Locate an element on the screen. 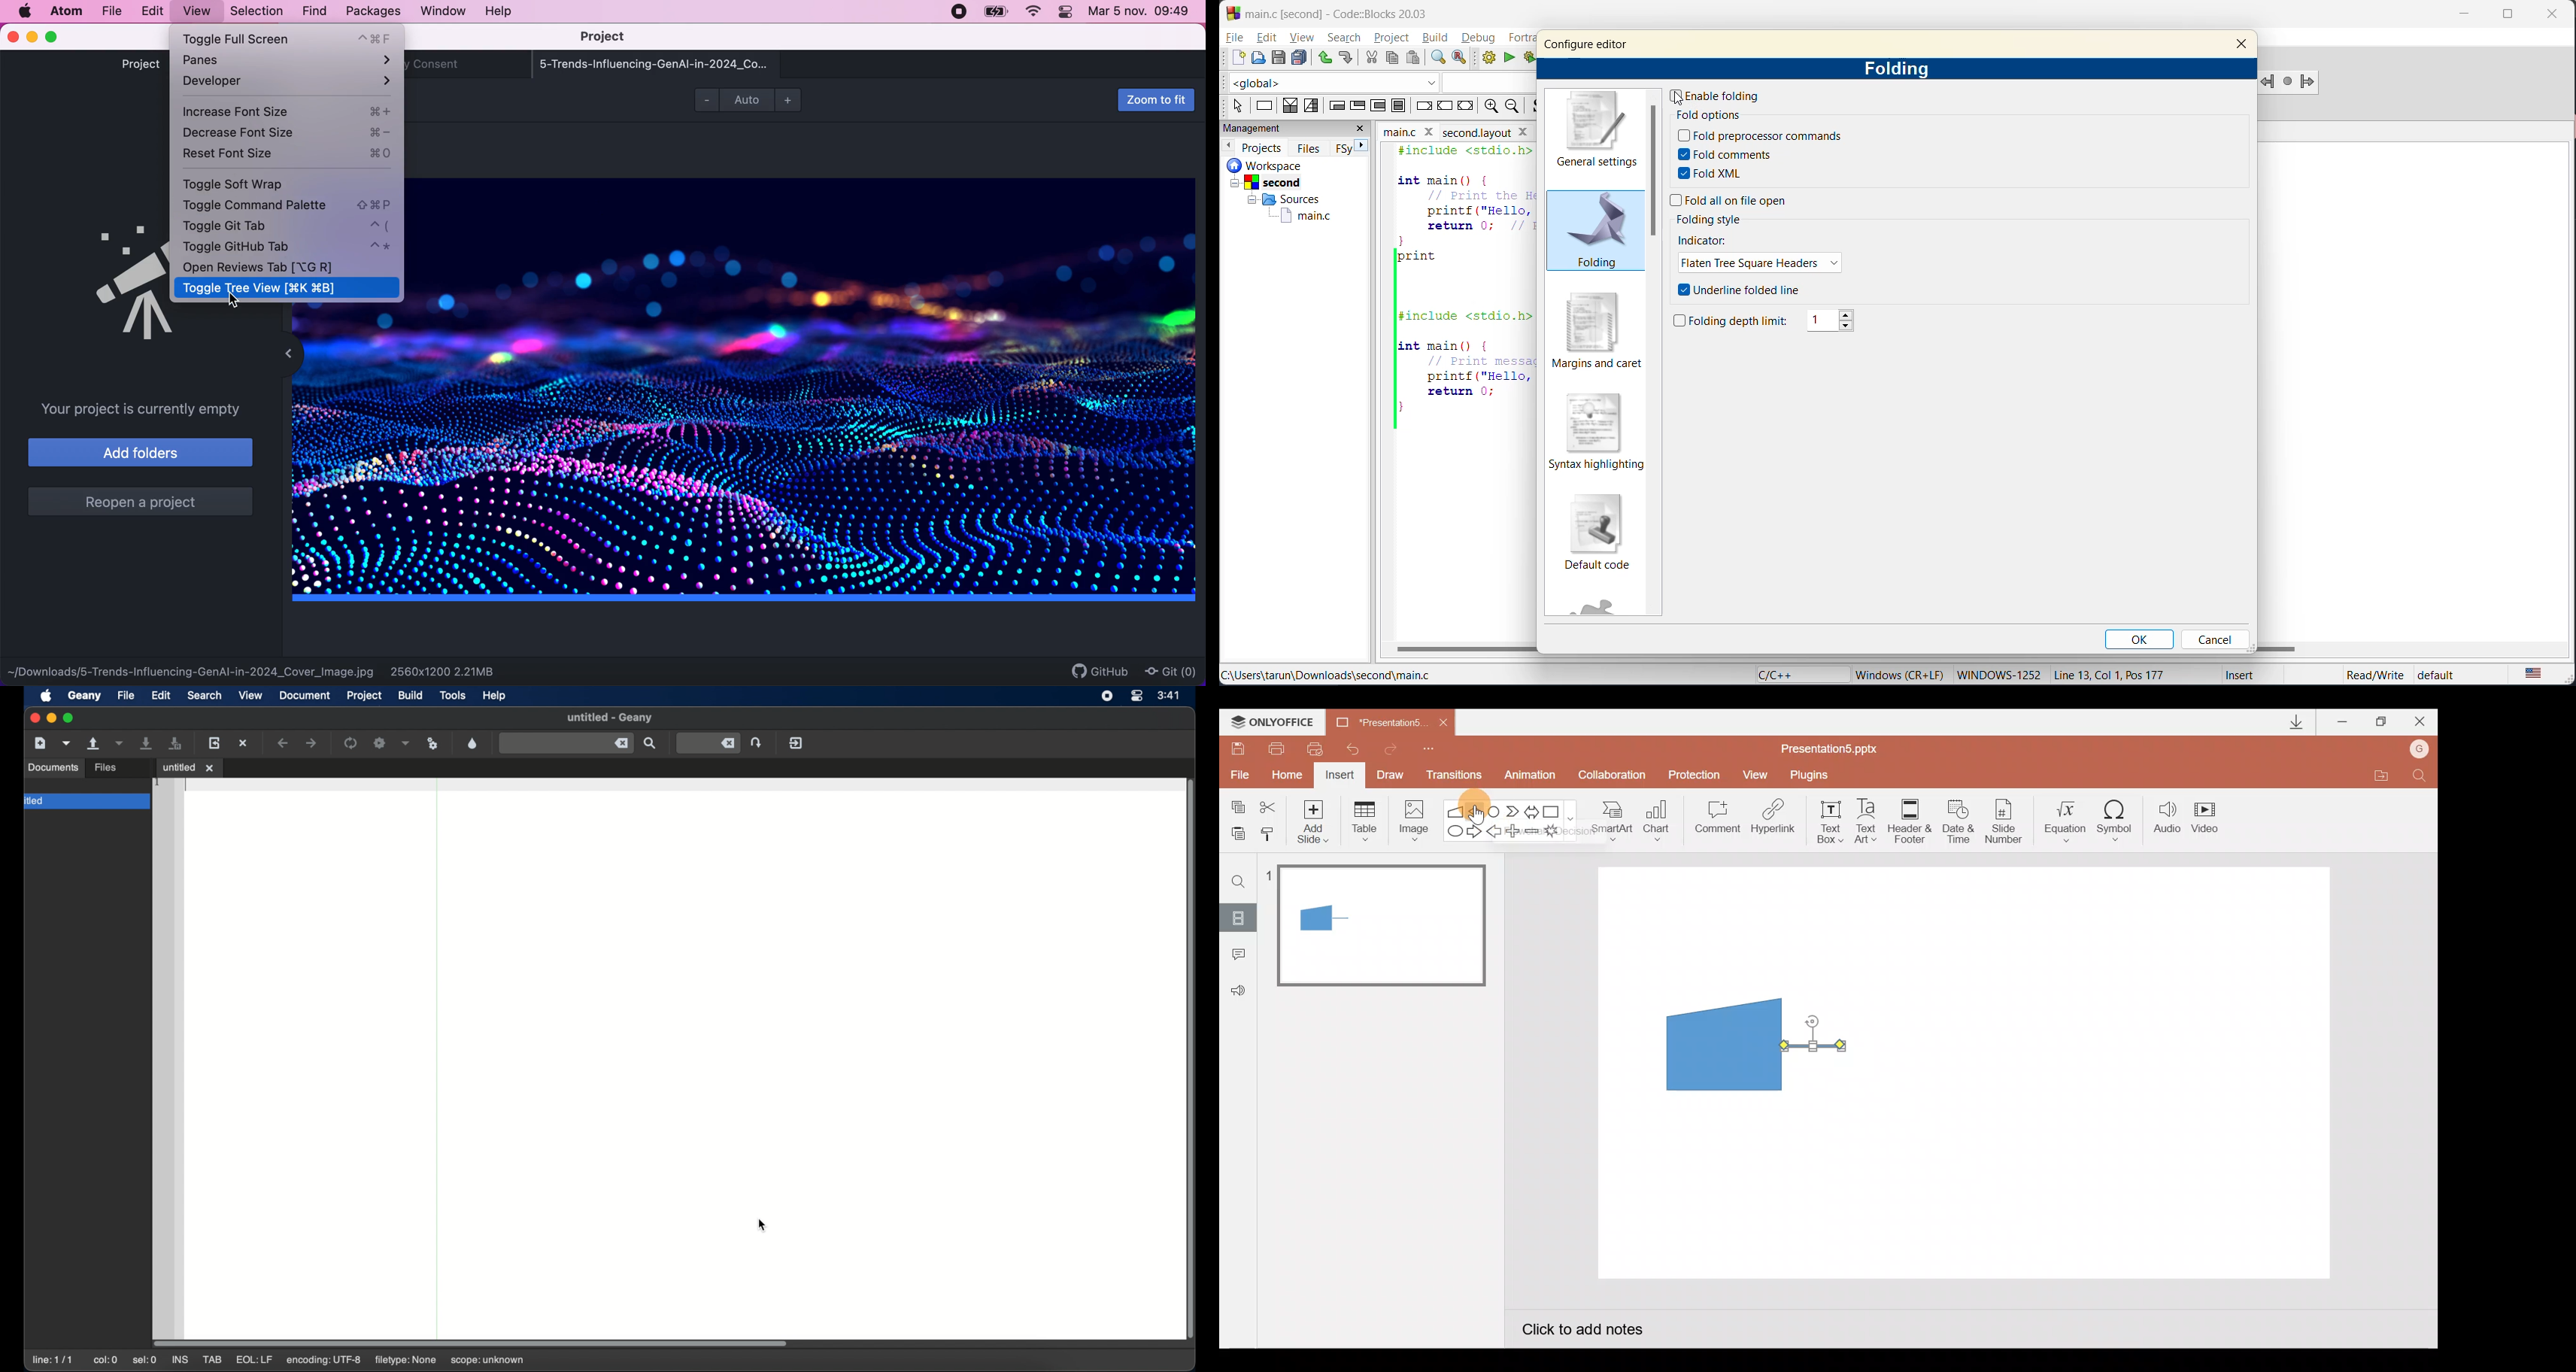 The width and height of the screenshot is (2576, 1372). file location is located at coordinates (1327, 677).